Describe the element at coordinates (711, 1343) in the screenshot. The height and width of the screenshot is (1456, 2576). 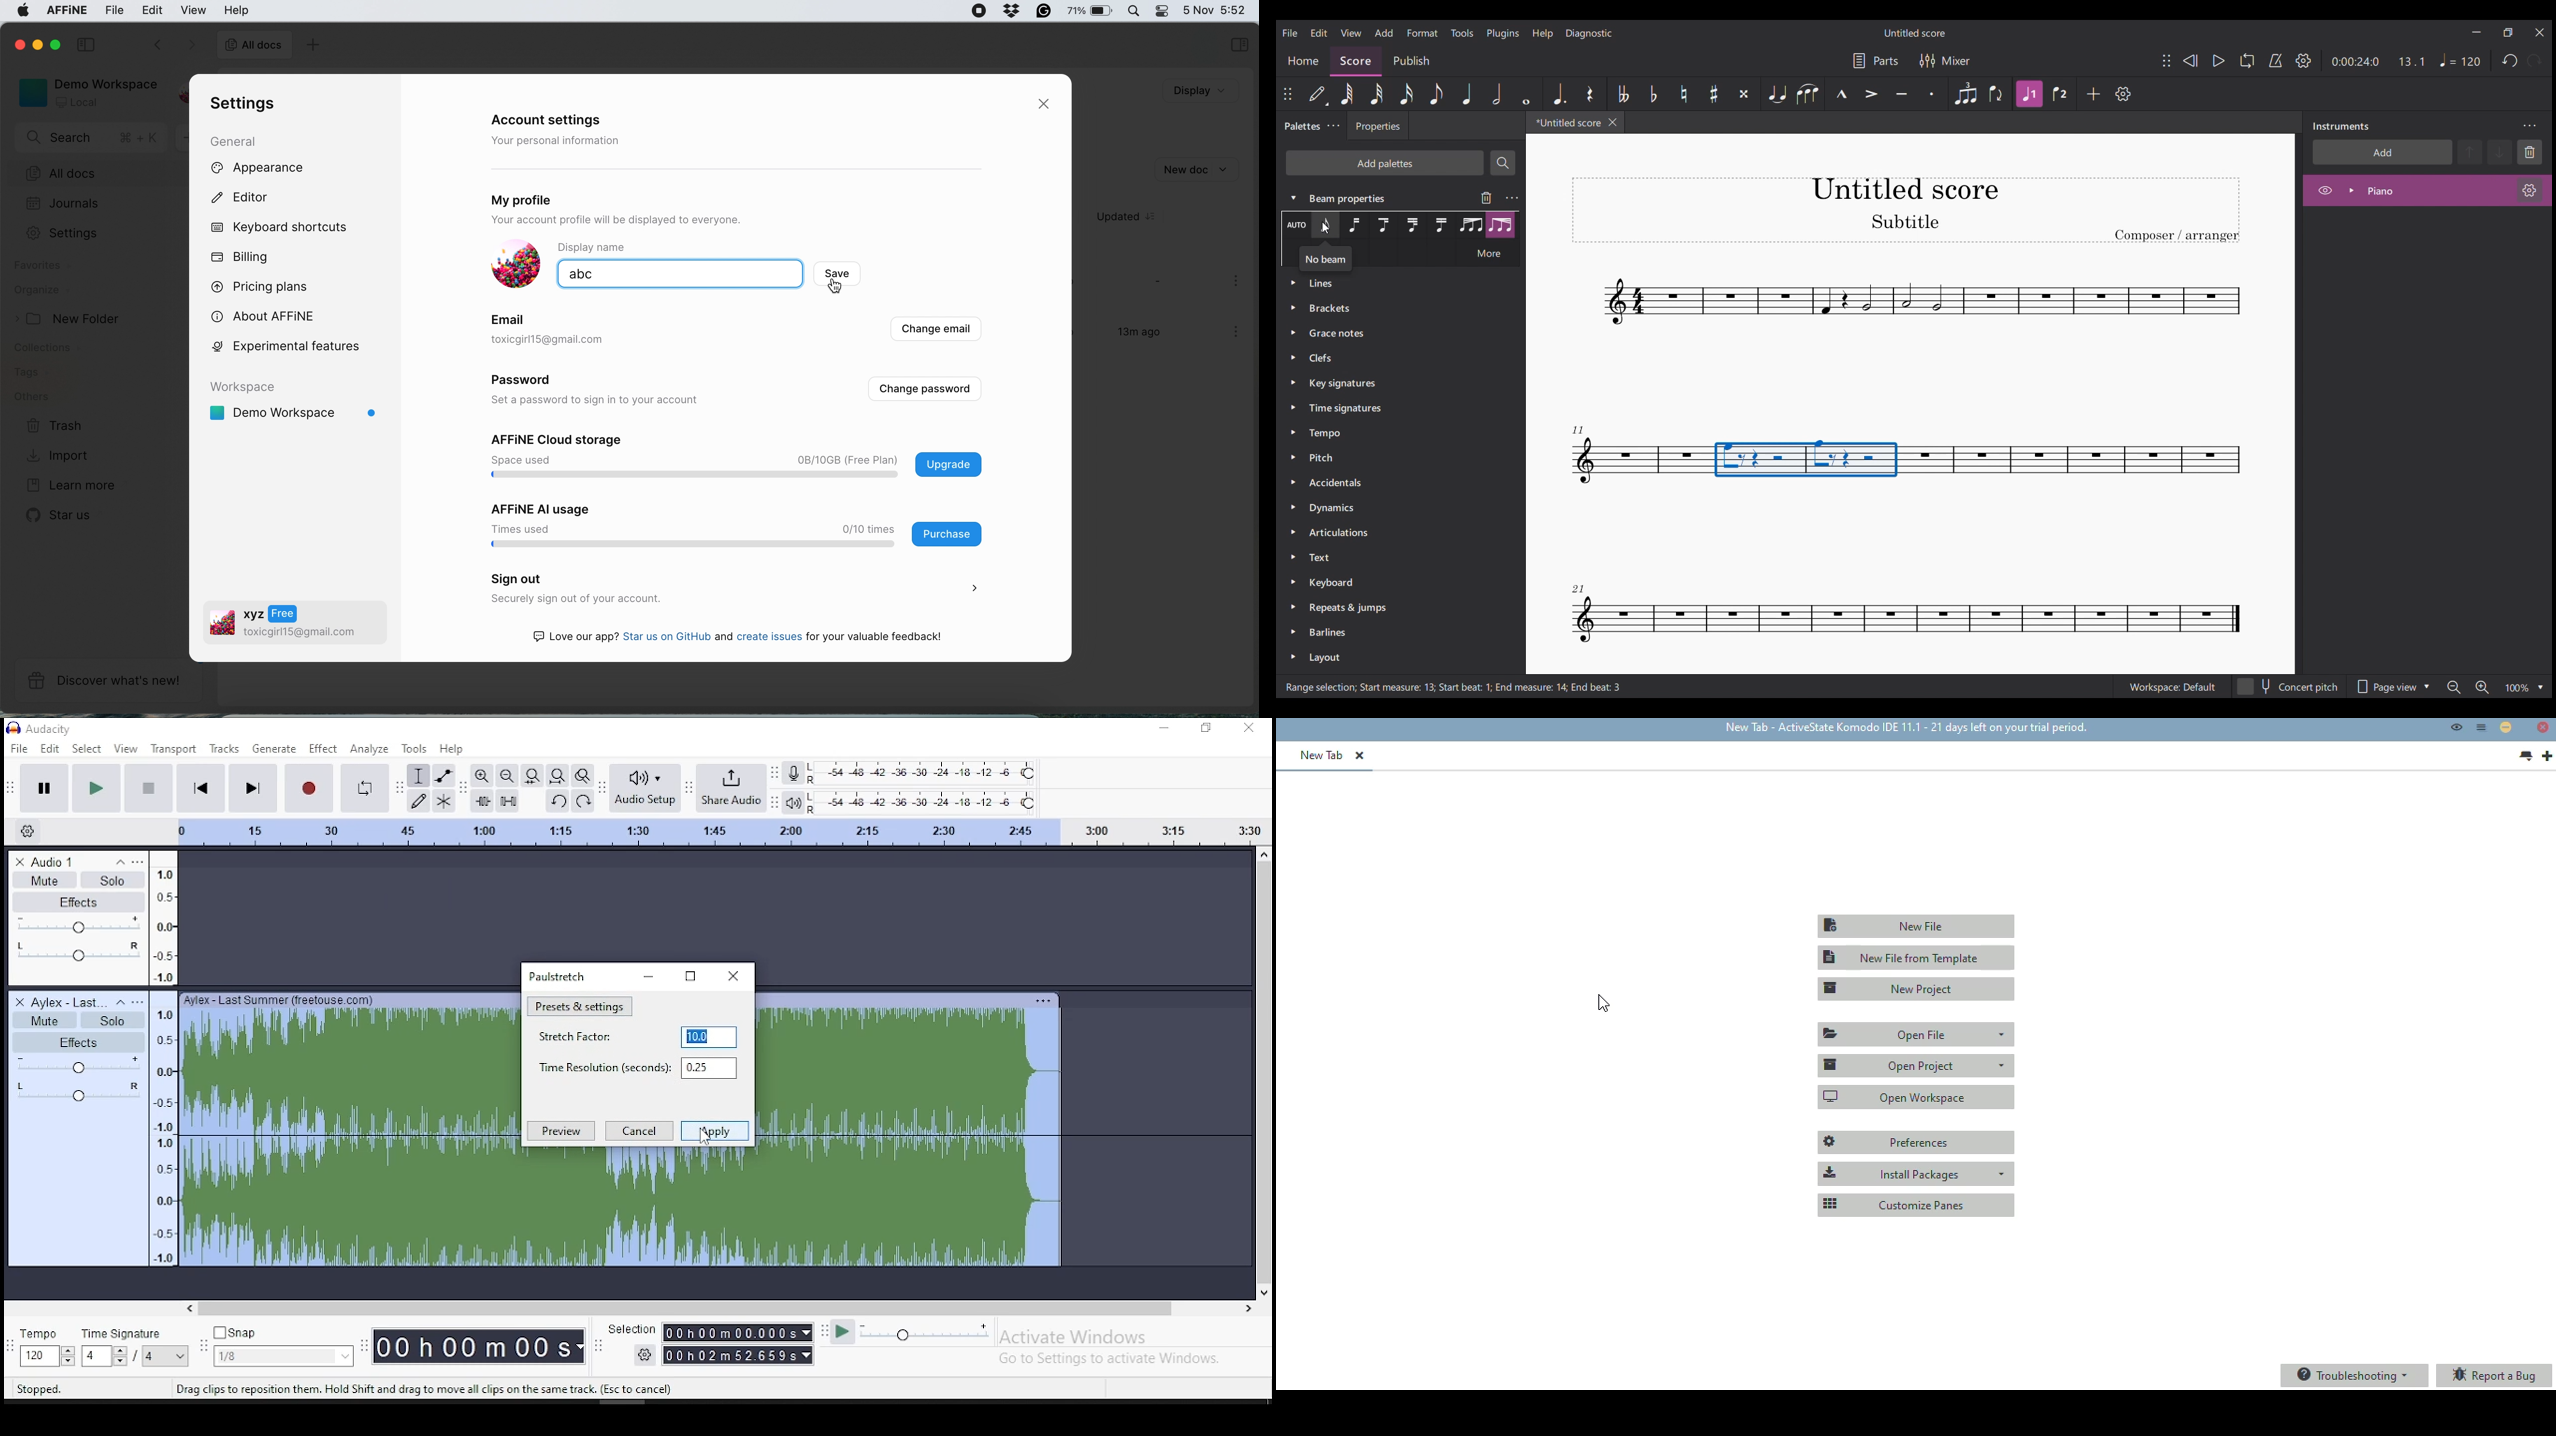
I see `selection` at that location.